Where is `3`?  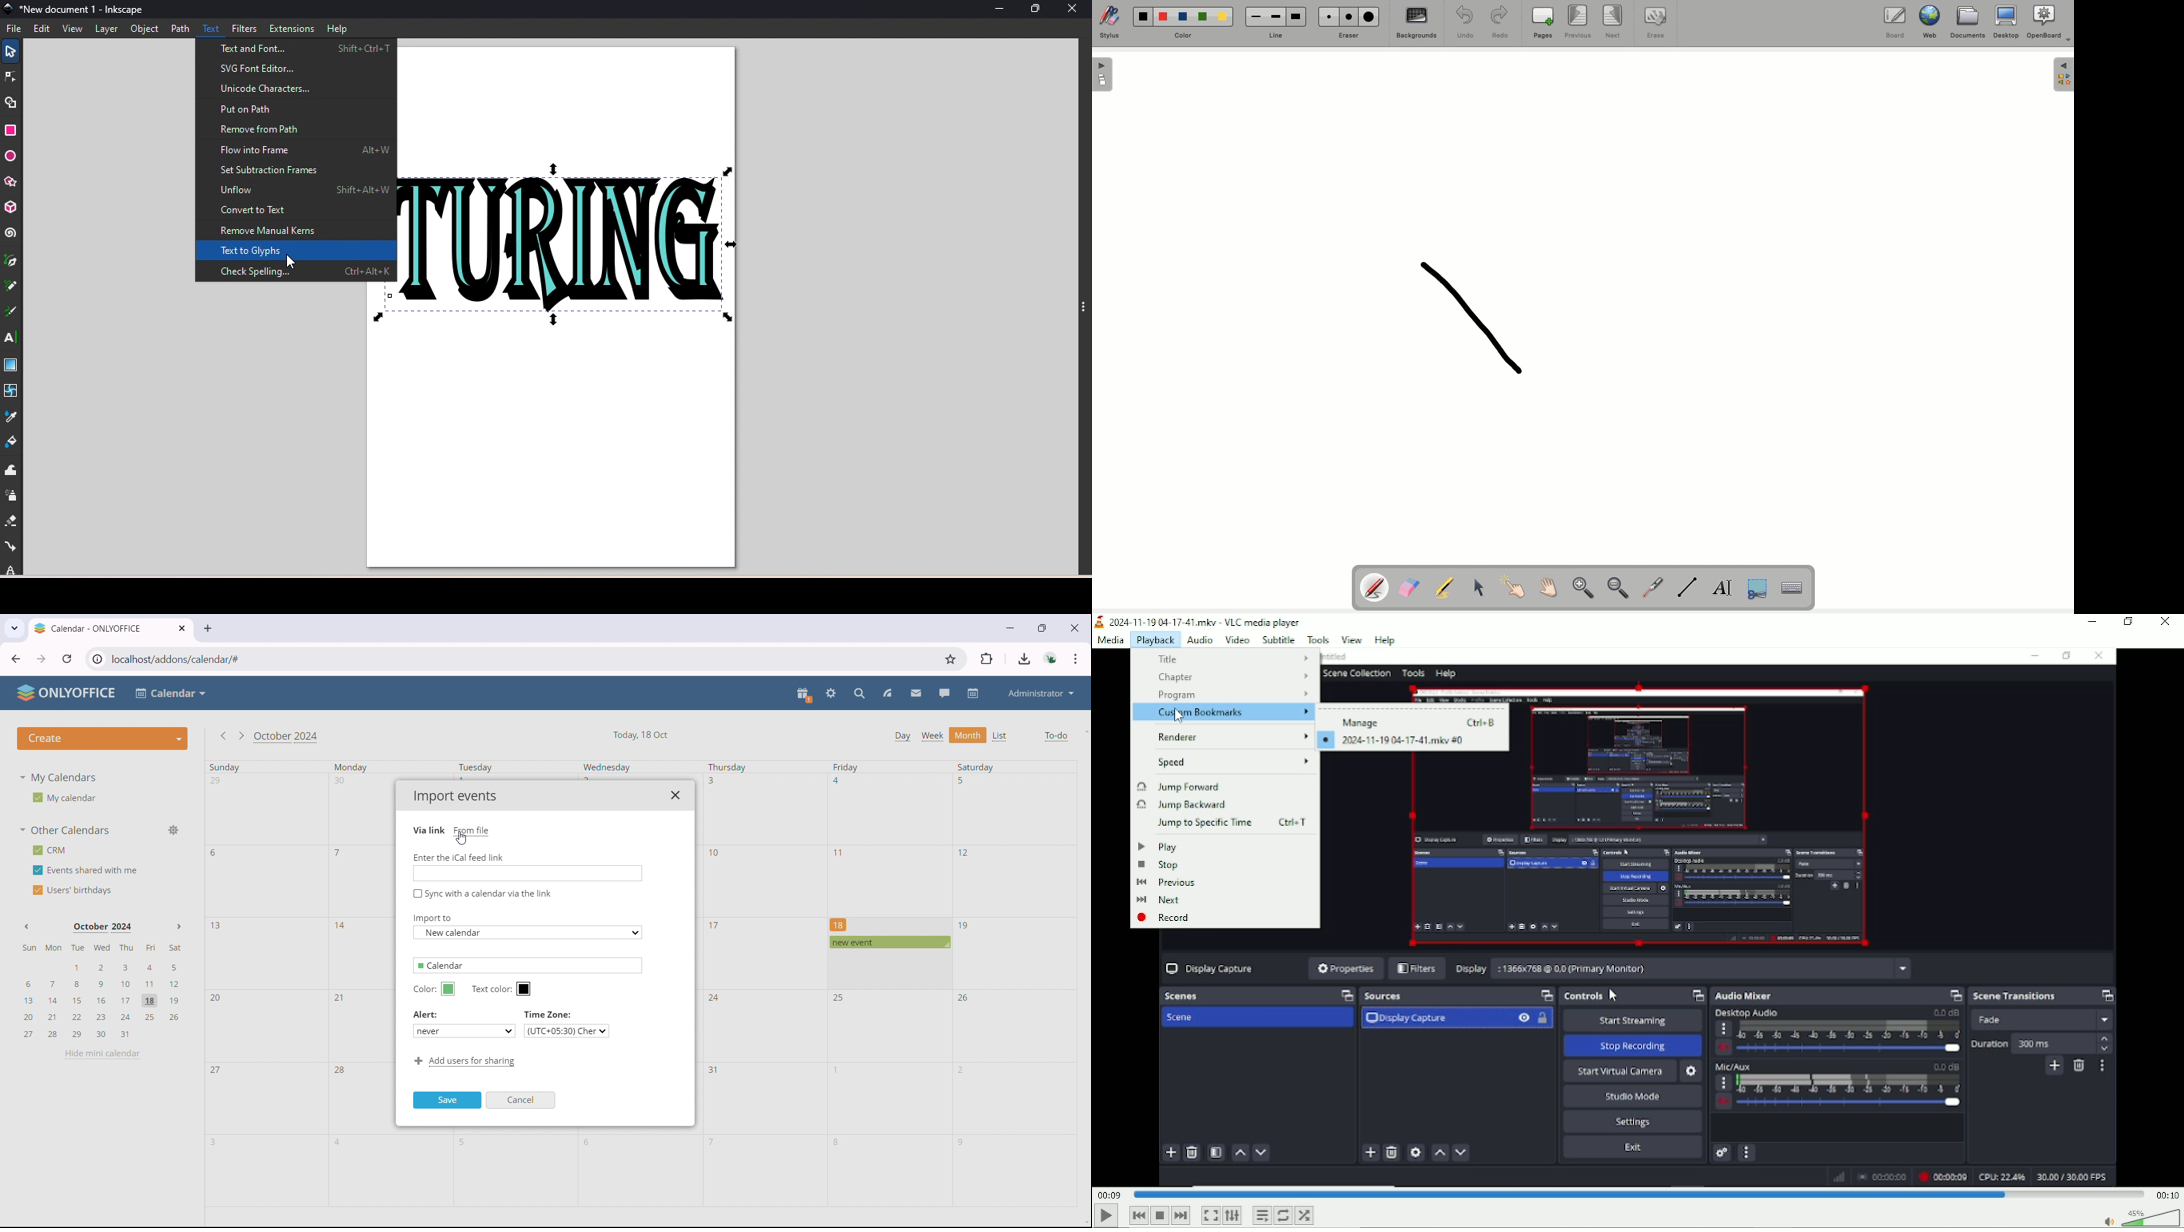 3 is located at coordinates (216, 1142).